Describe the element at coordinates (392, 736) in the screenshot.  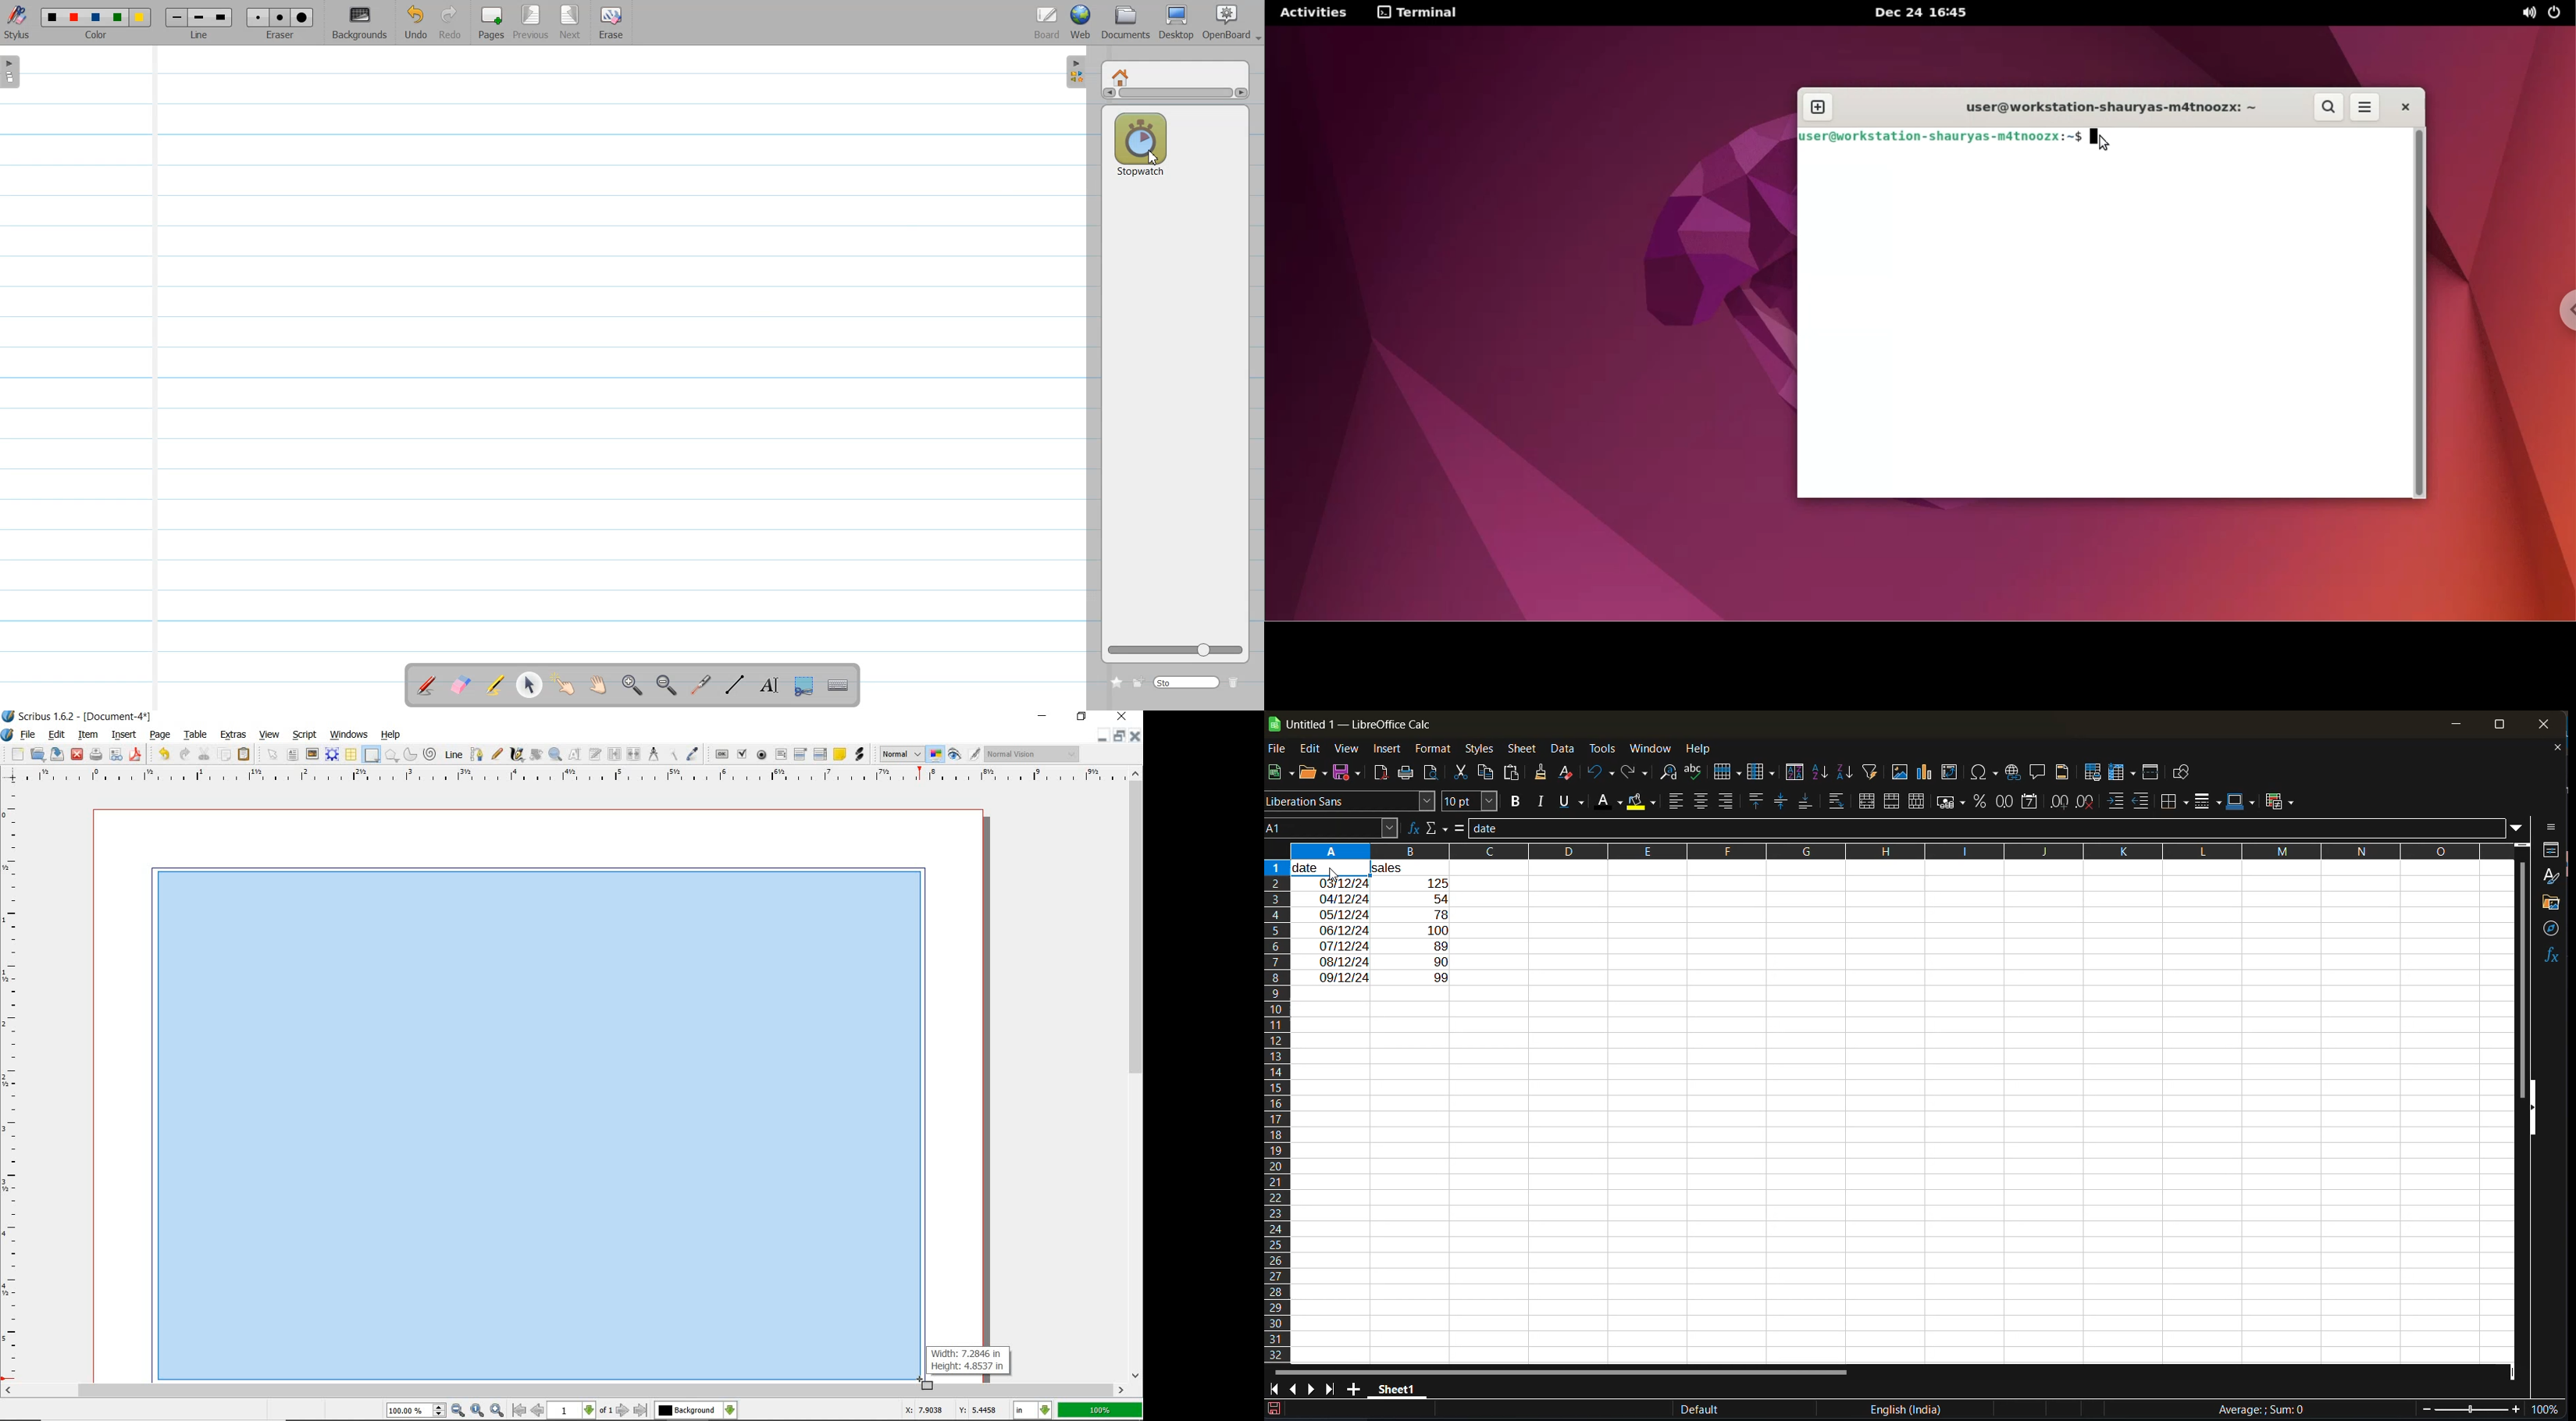
I see `help` at that location.